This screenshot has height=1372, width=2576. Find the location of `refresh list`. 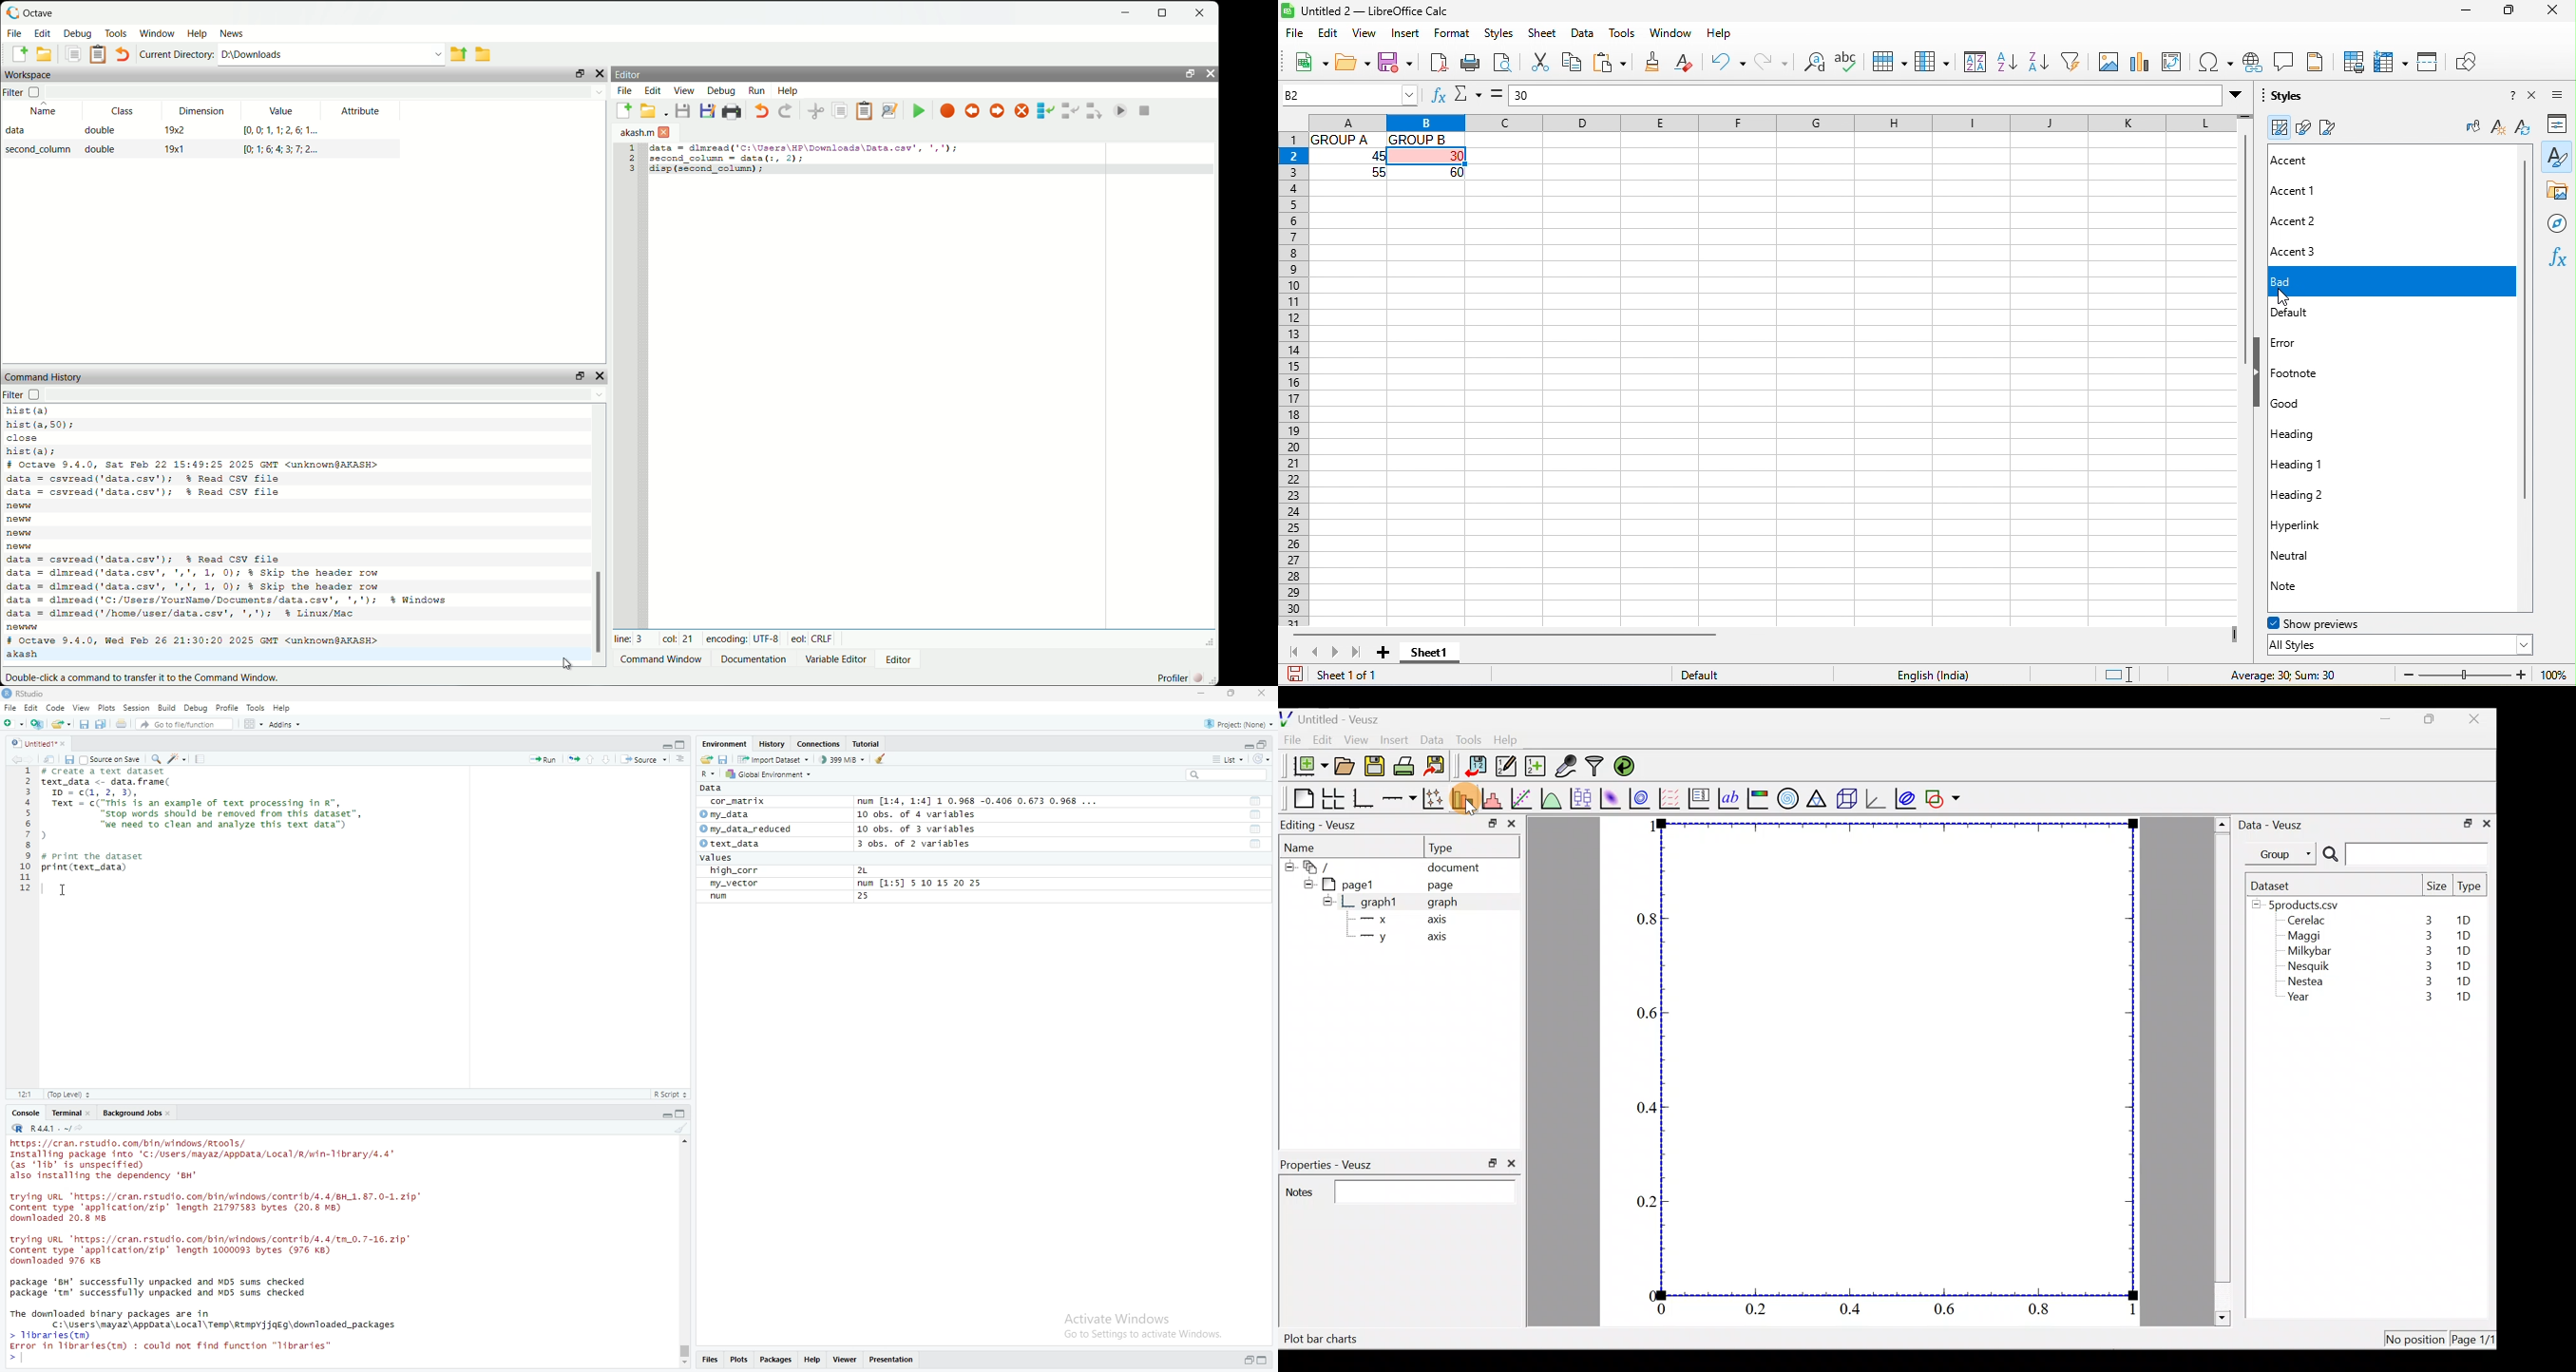

refresh list is located at coordinates (1262, 761).